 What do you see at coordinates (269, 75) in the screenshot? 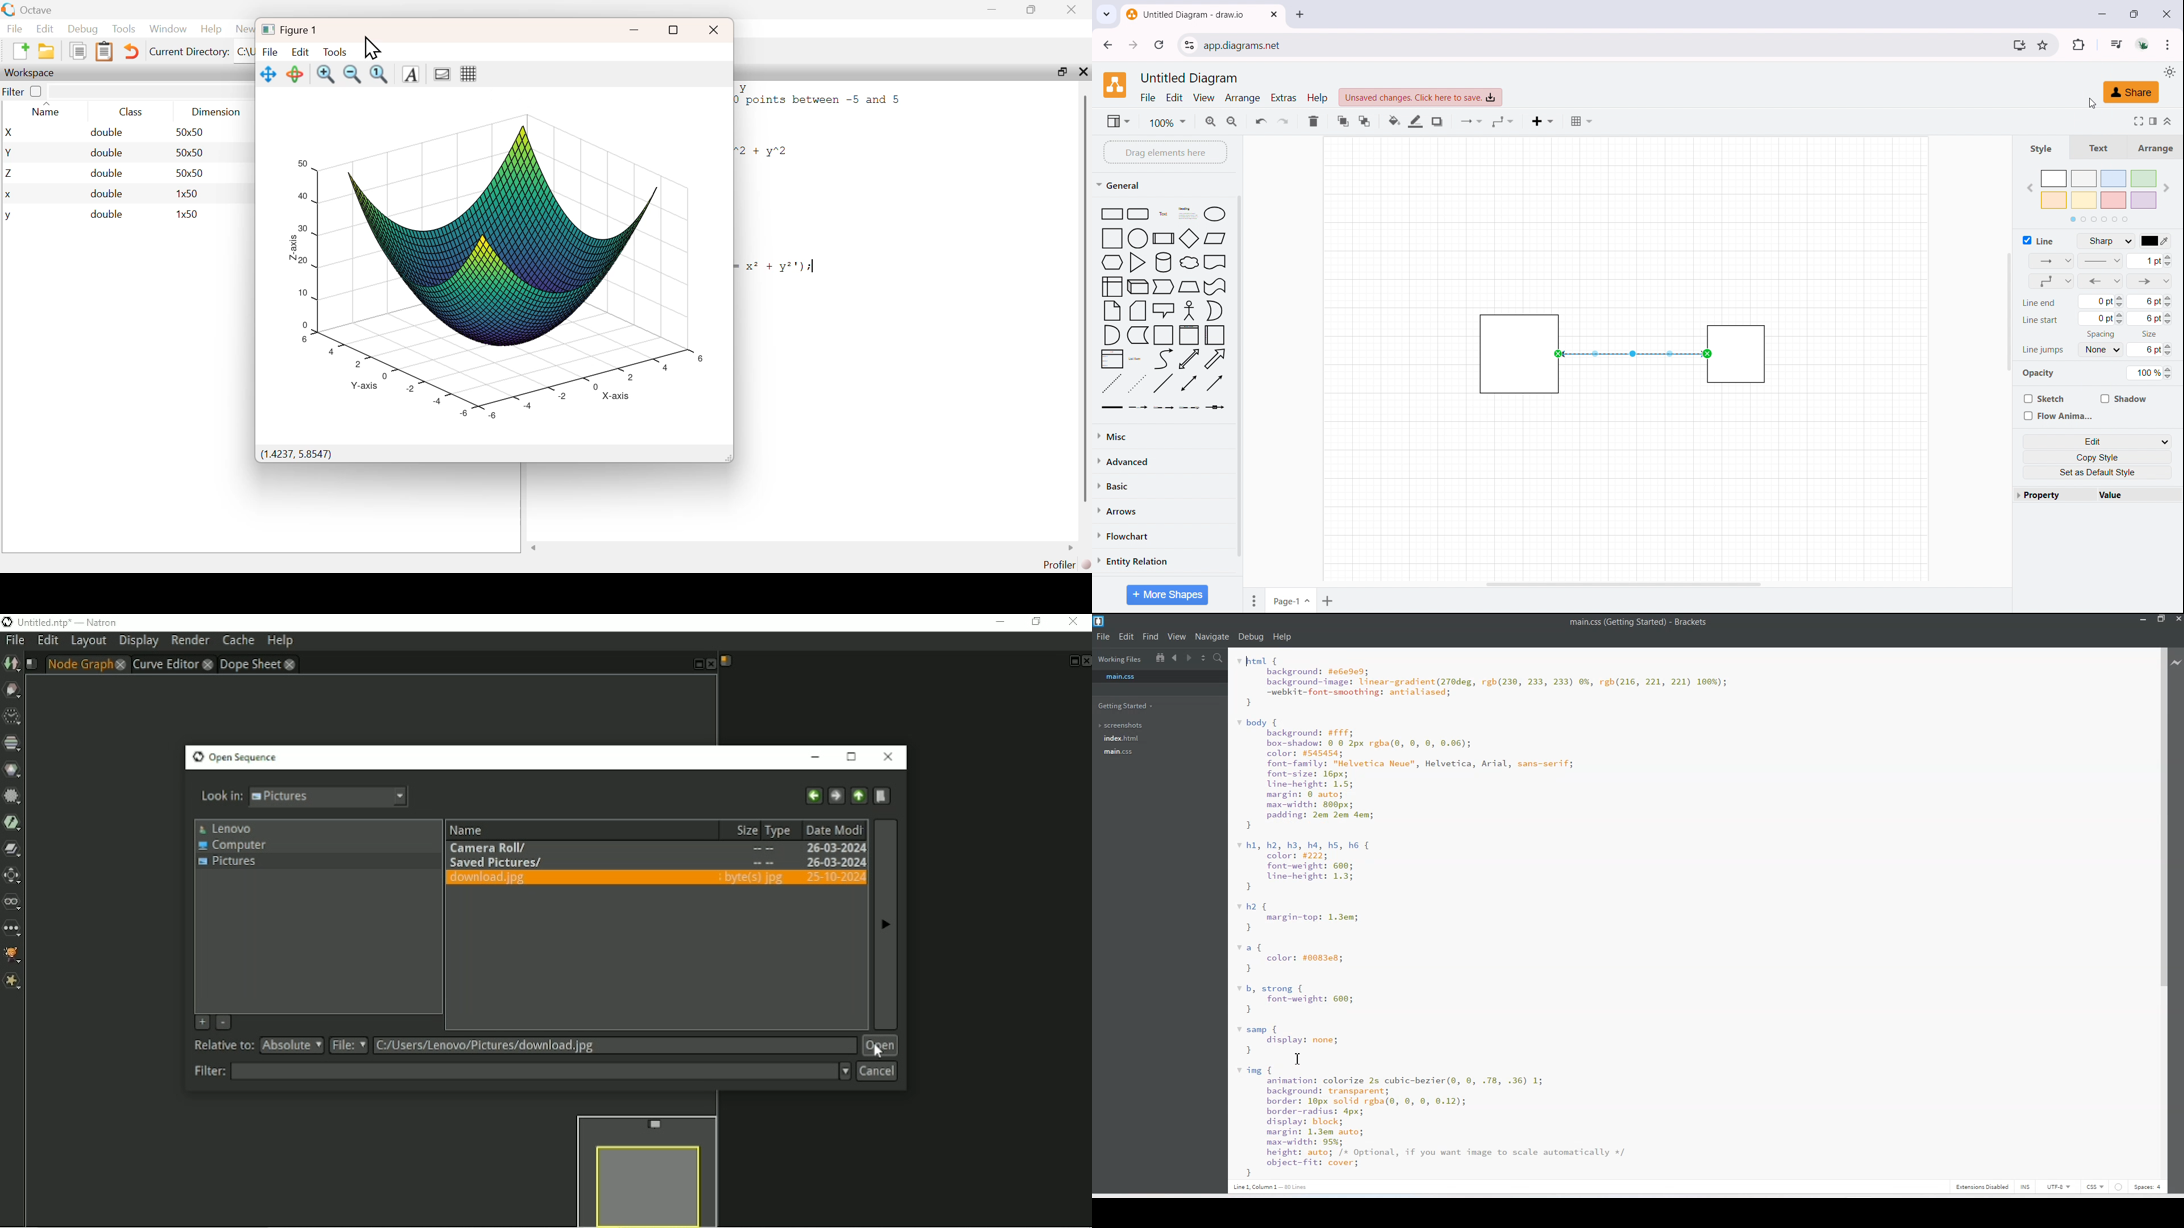
I see `Move` at bounding box center [269, 75].